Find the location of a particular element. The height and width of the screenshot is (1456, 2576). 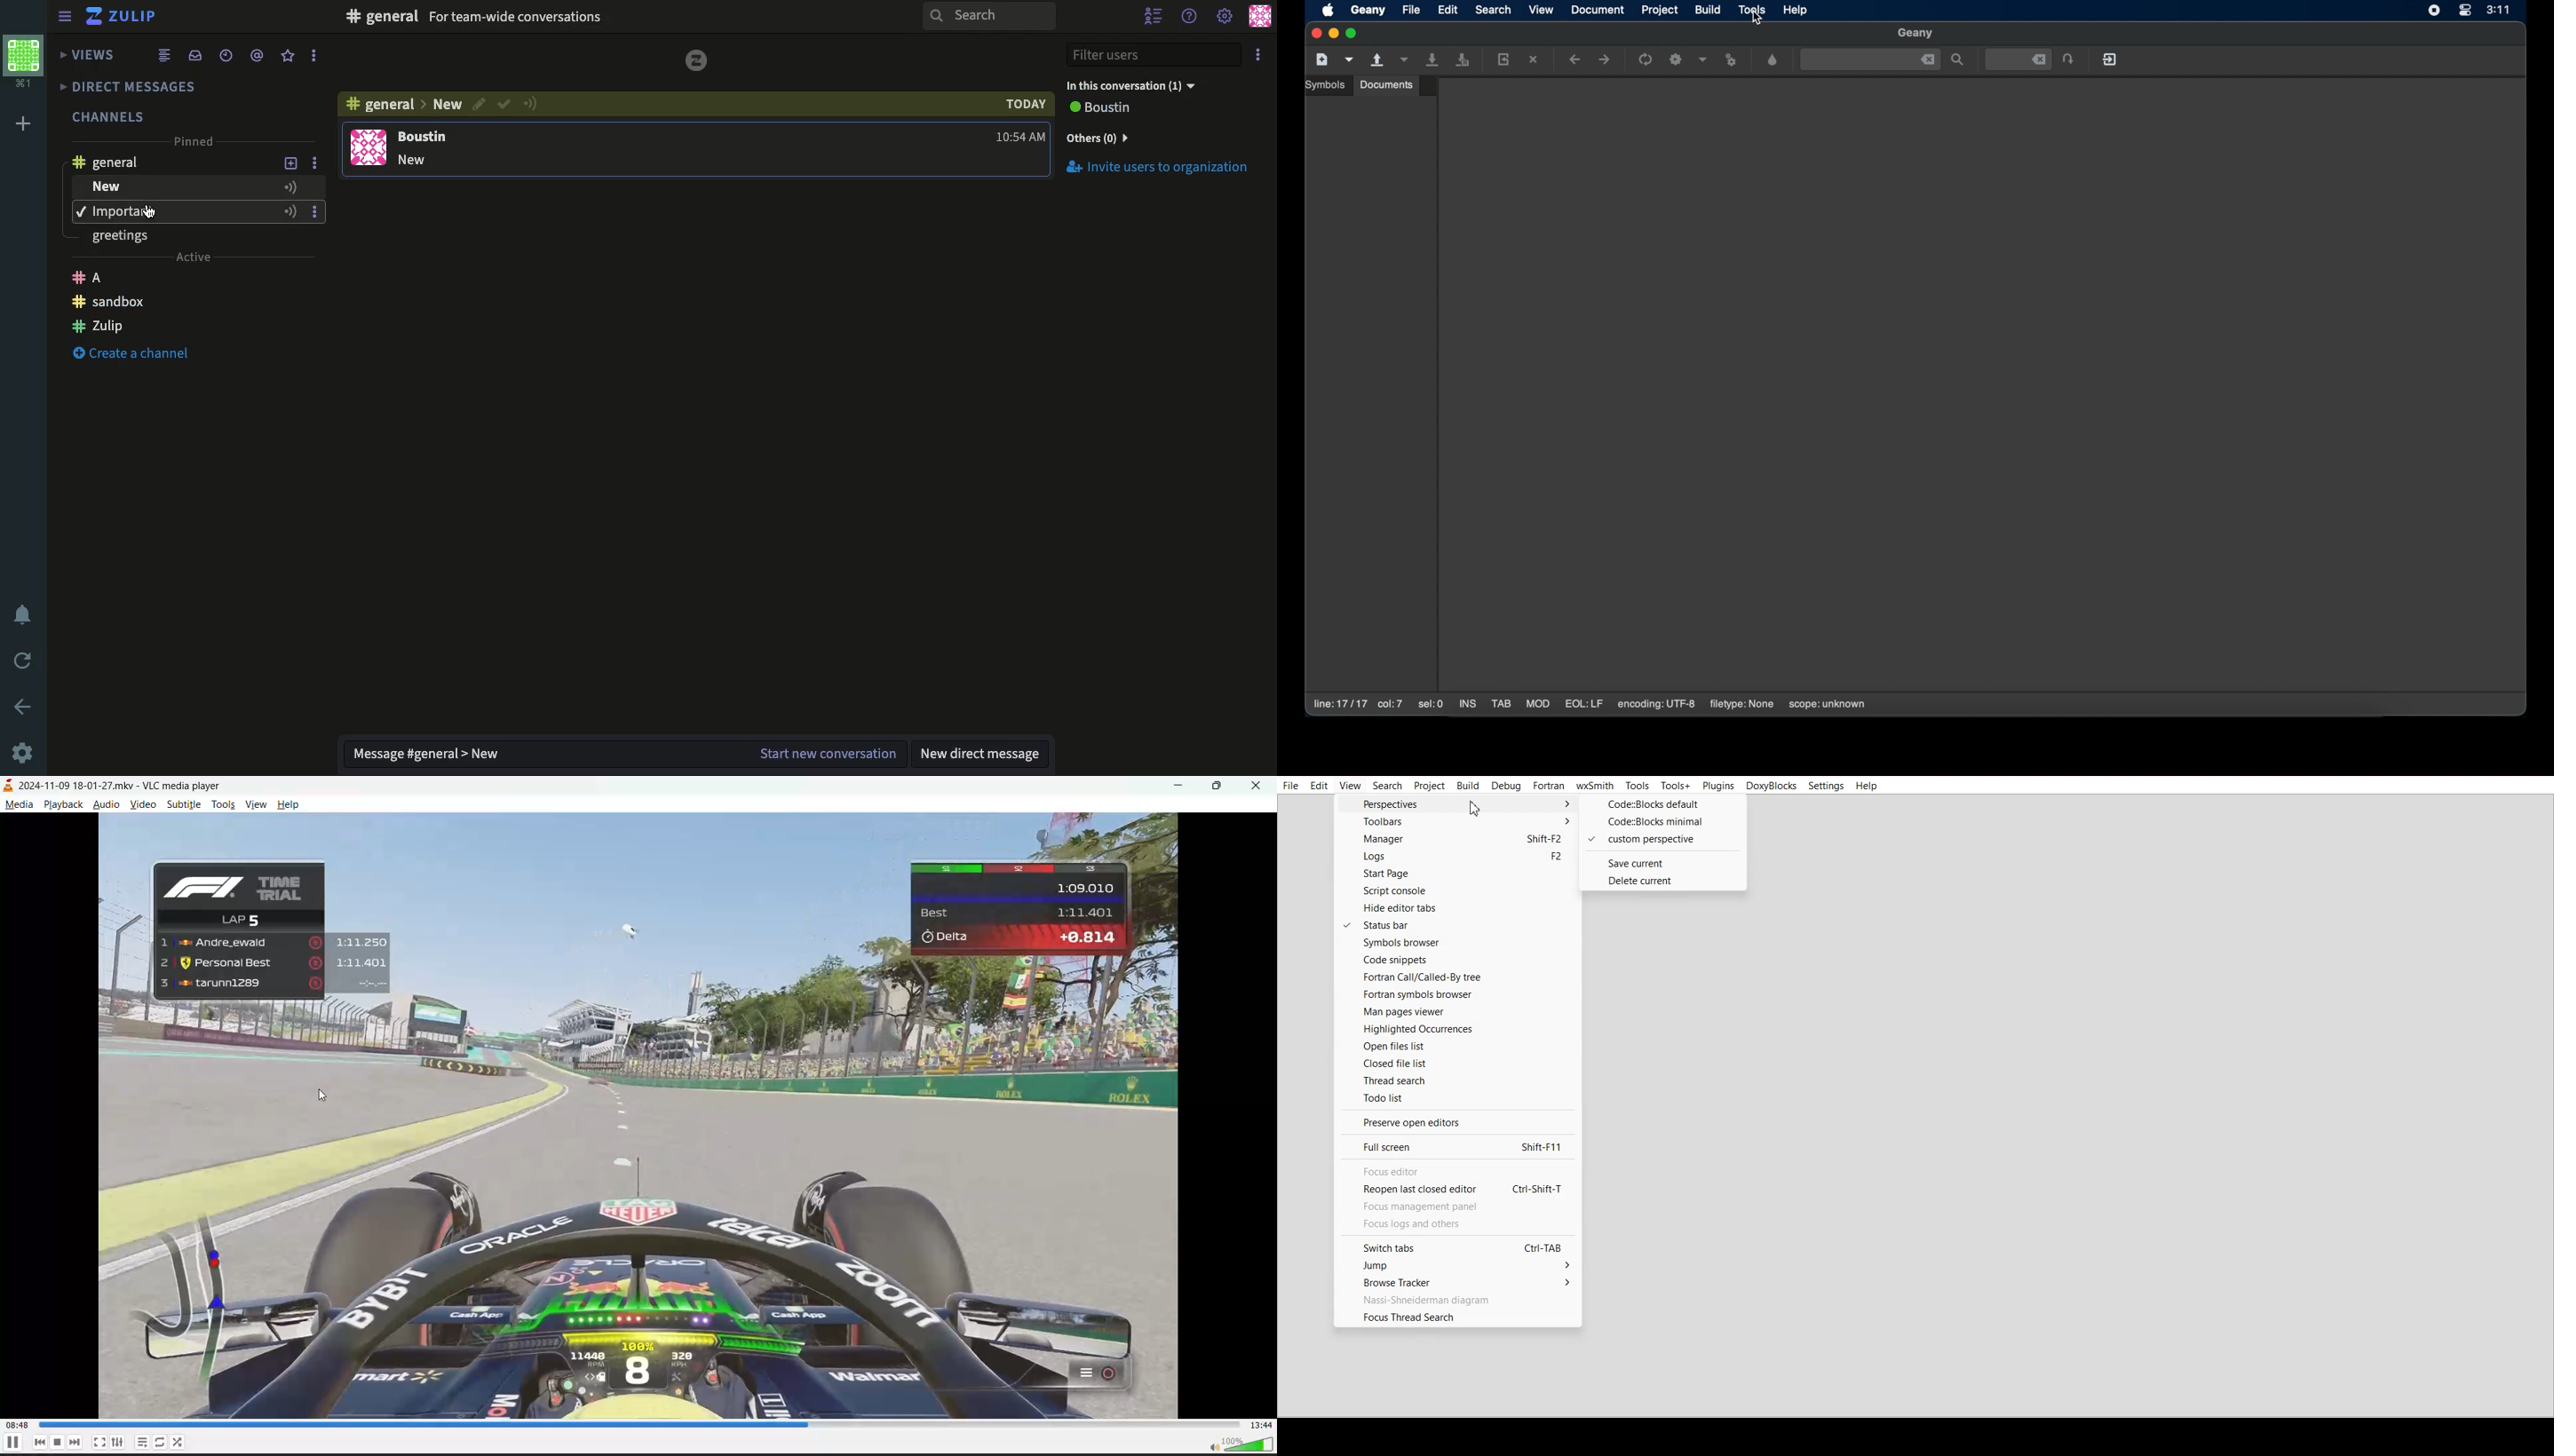

greetings - topic is located at coordinates (129, 238).